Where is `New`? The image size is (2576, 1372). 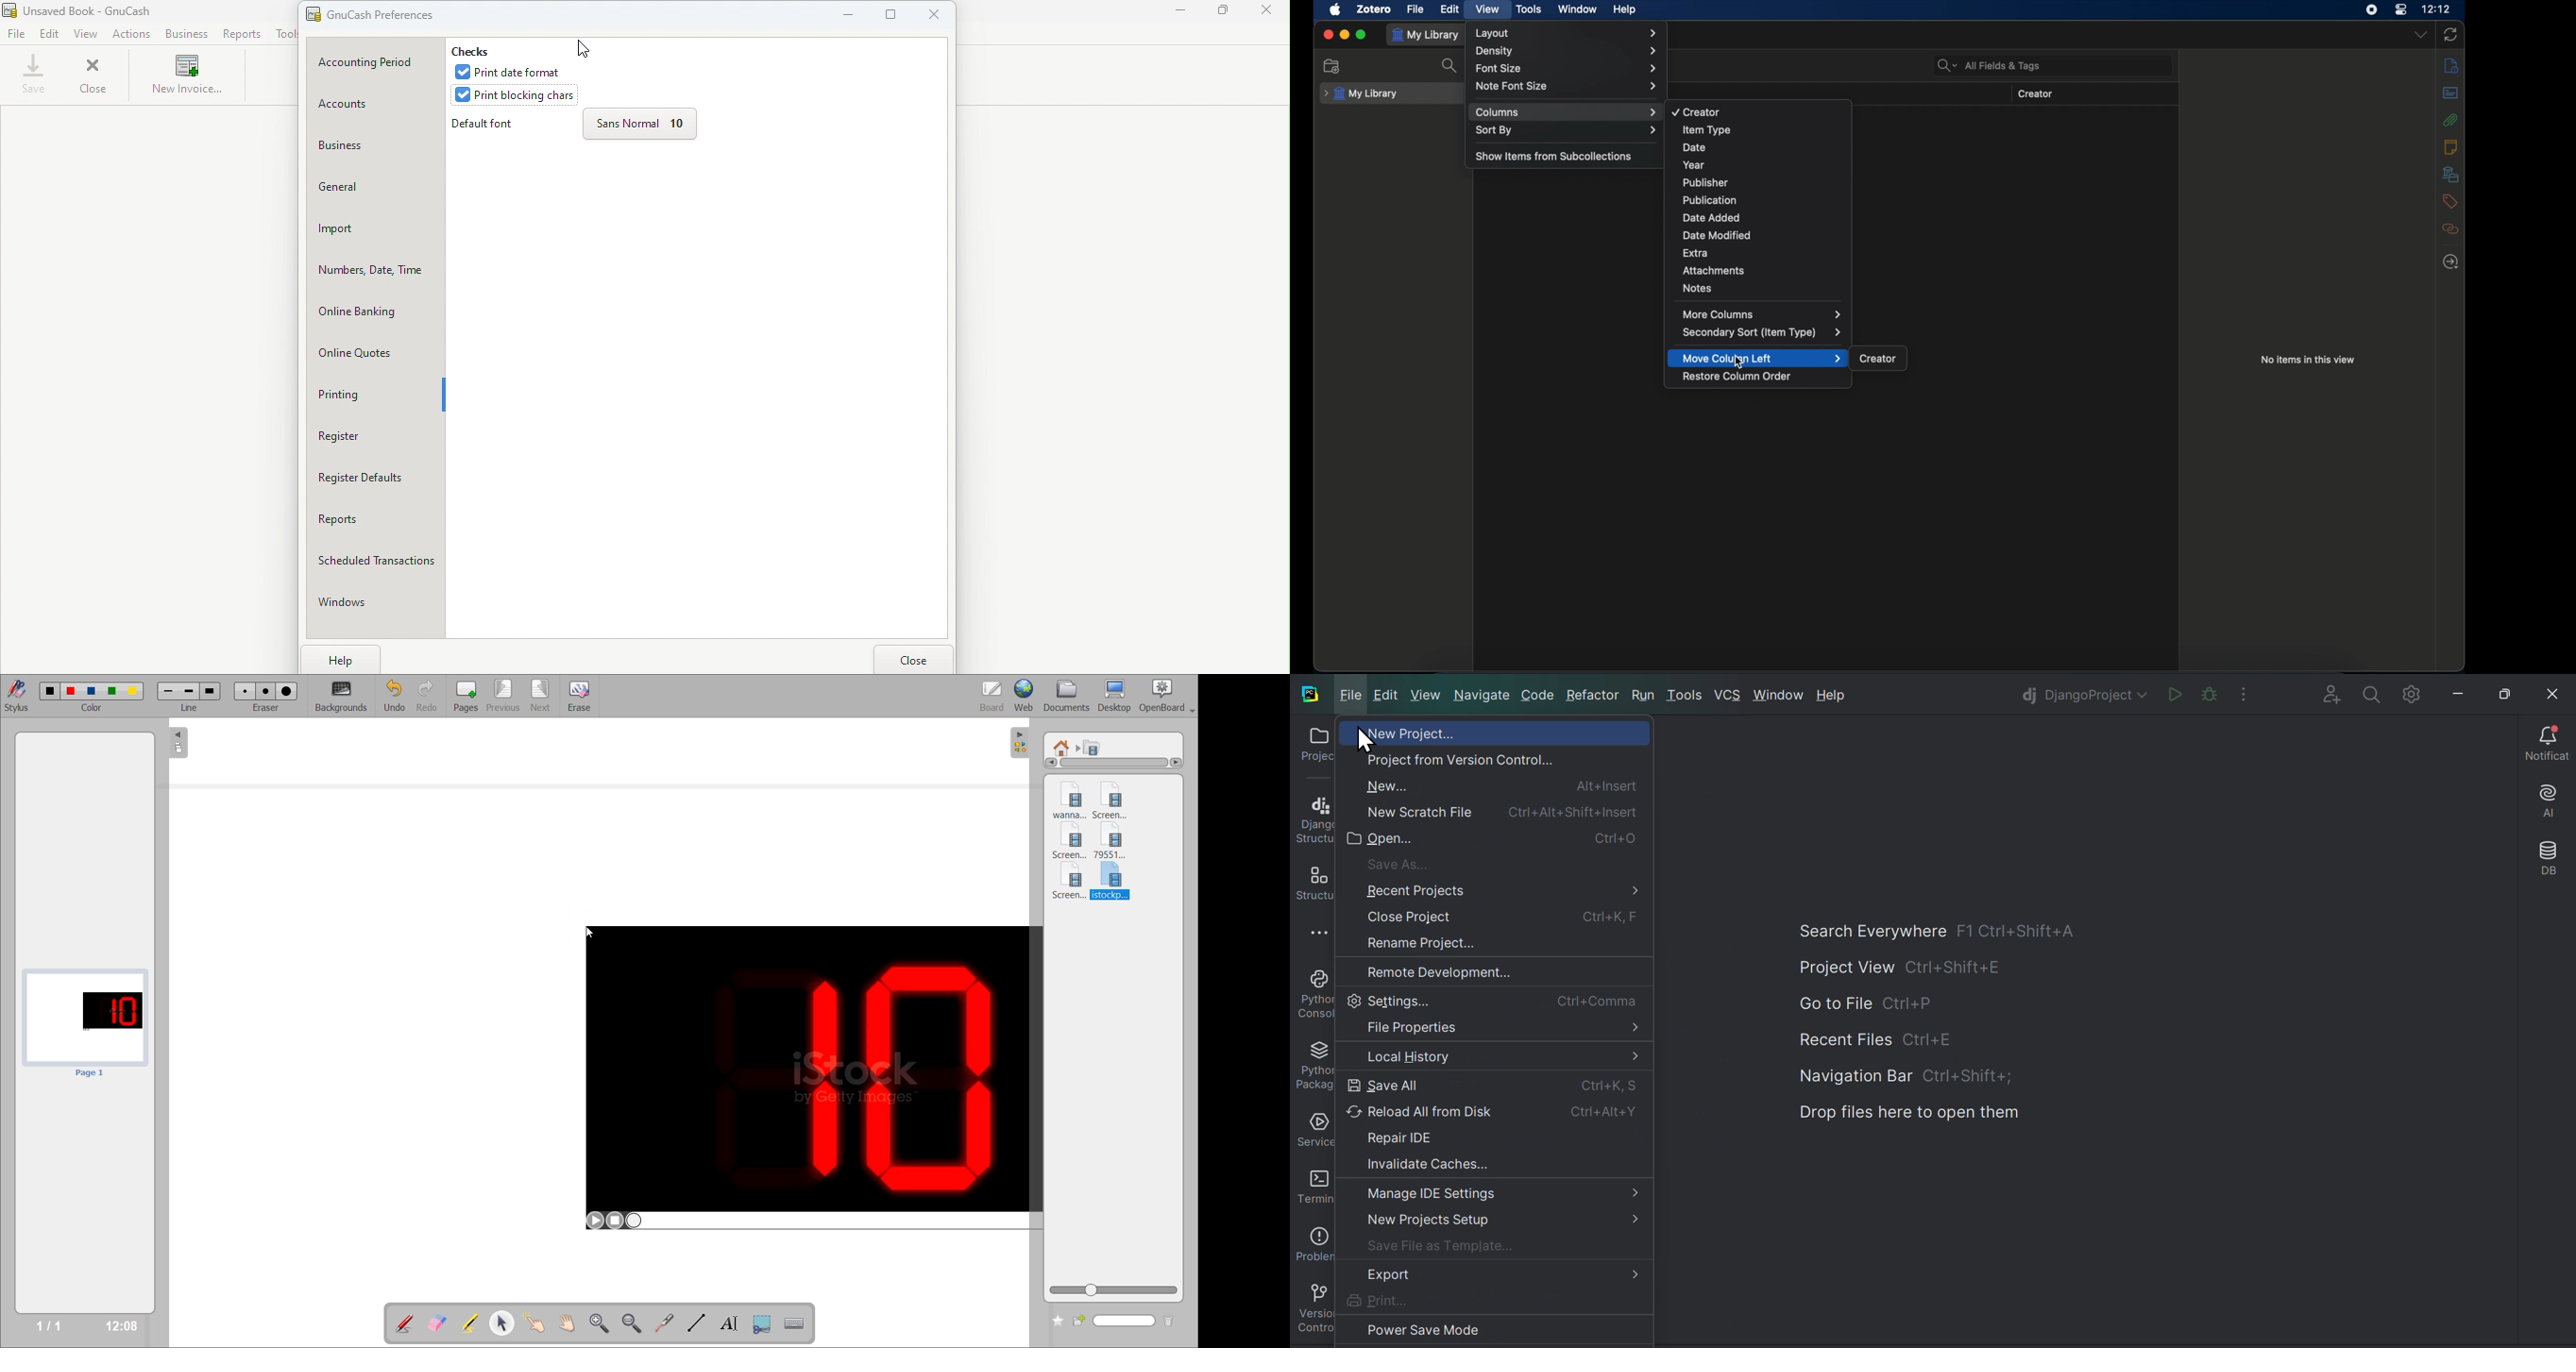 New is located at coordinates (1427, 696).